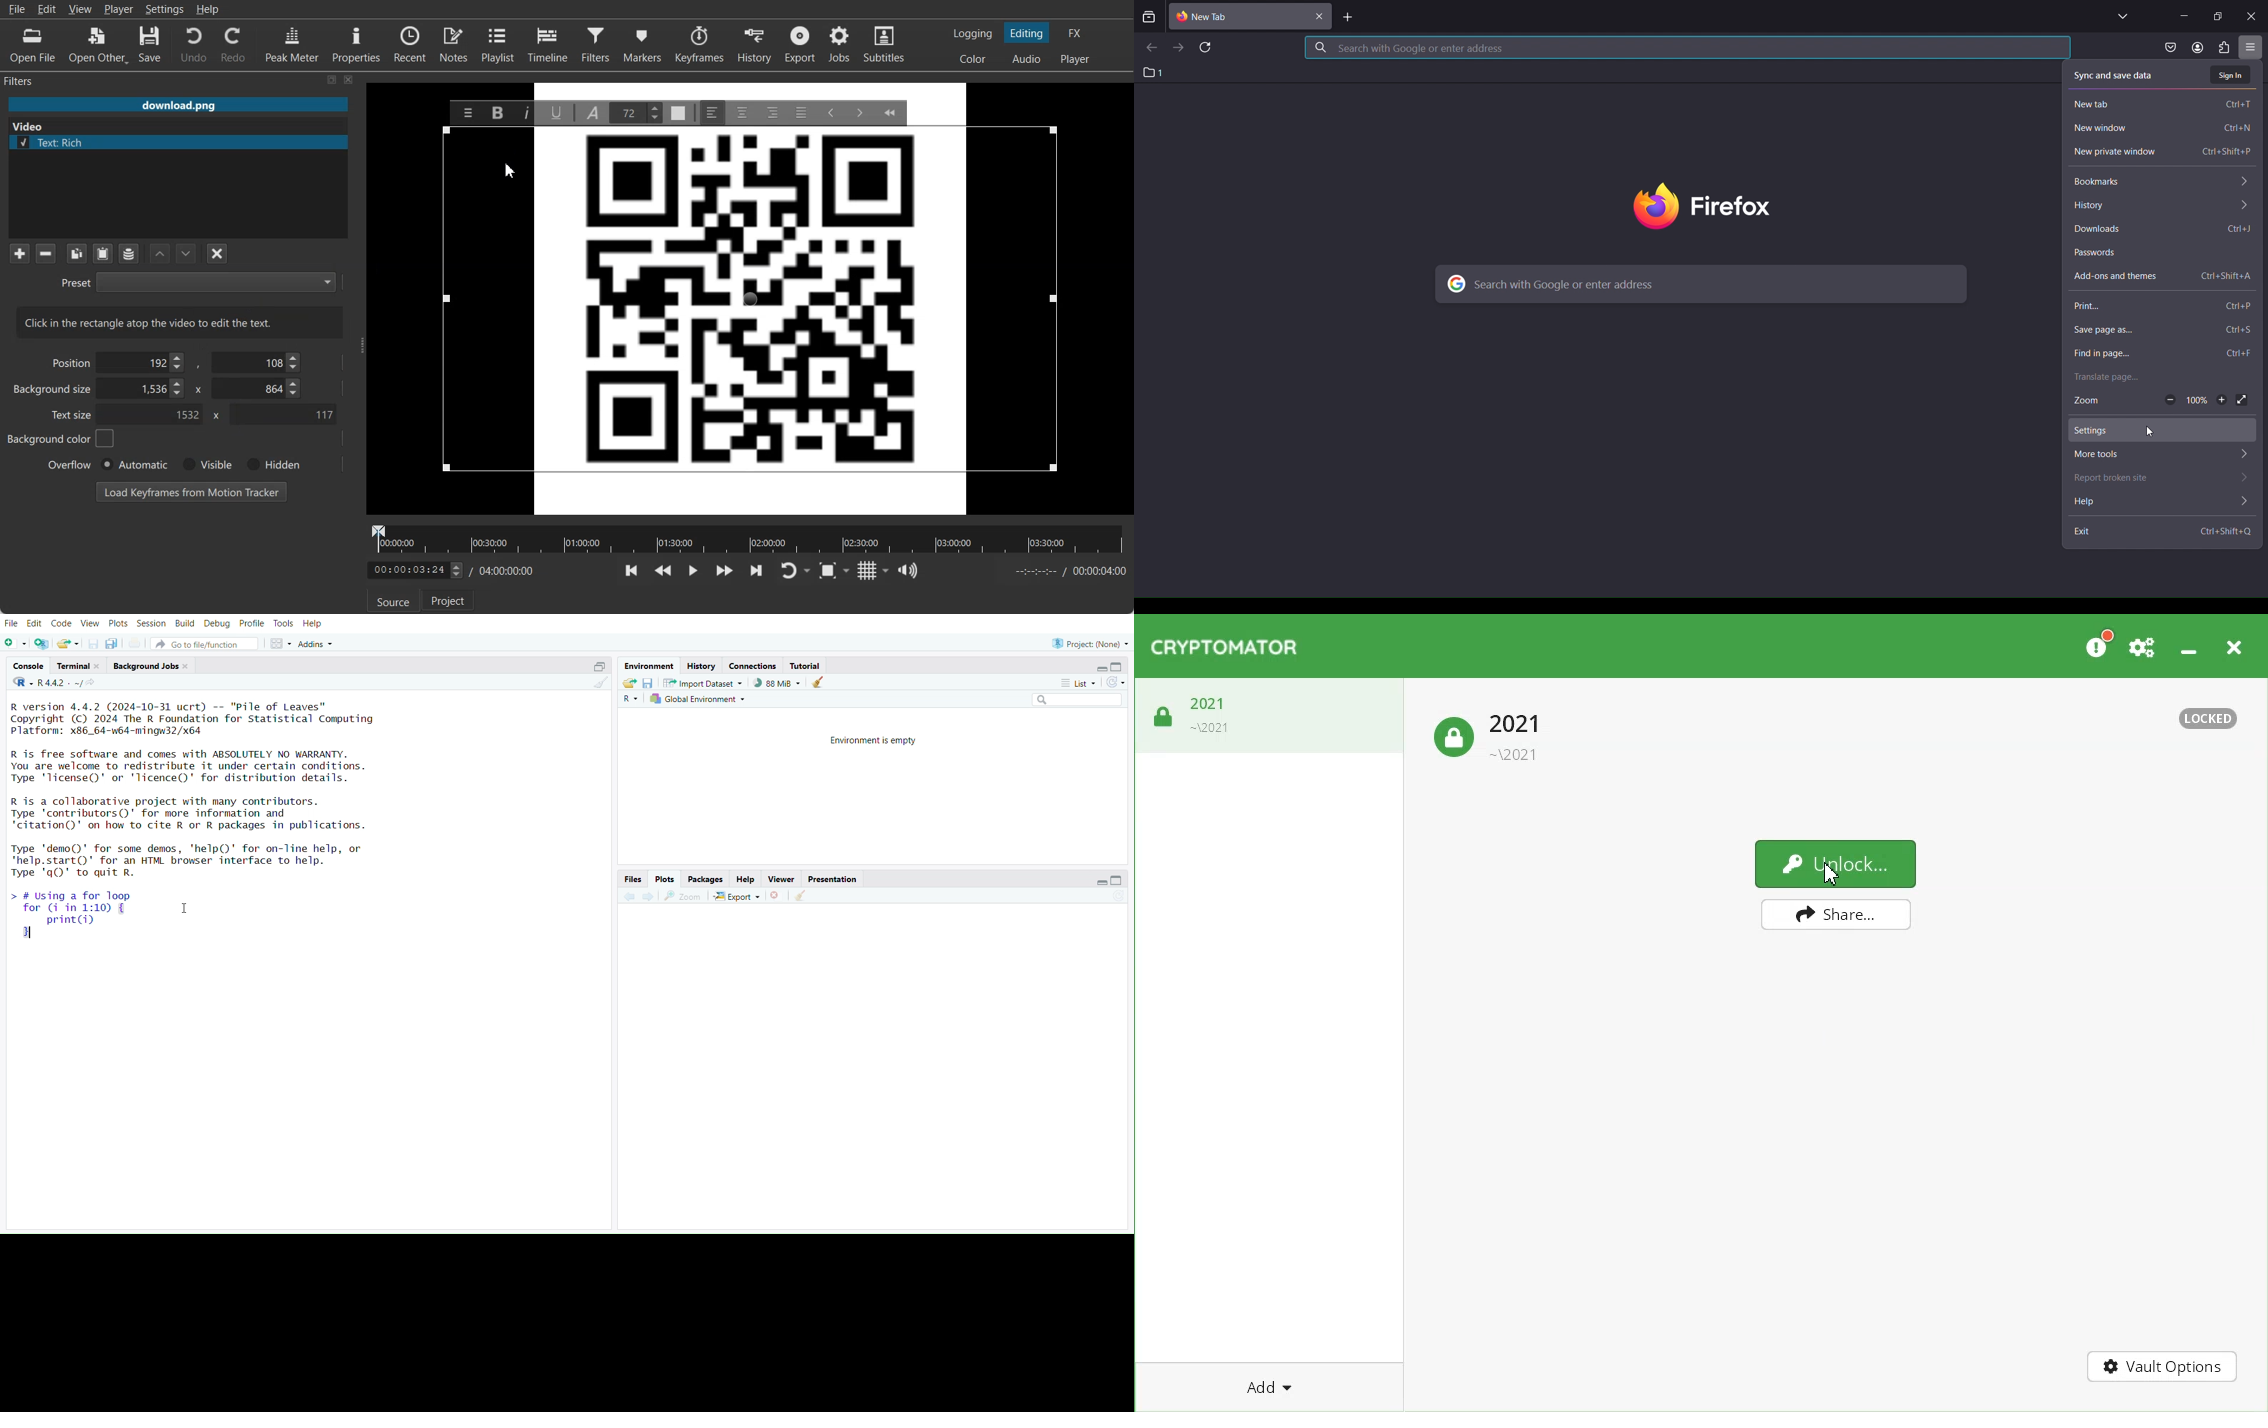  What do you see at coordinates (251, 623) in the screenshot?
I see `profile` at bounding box center [251, 623].